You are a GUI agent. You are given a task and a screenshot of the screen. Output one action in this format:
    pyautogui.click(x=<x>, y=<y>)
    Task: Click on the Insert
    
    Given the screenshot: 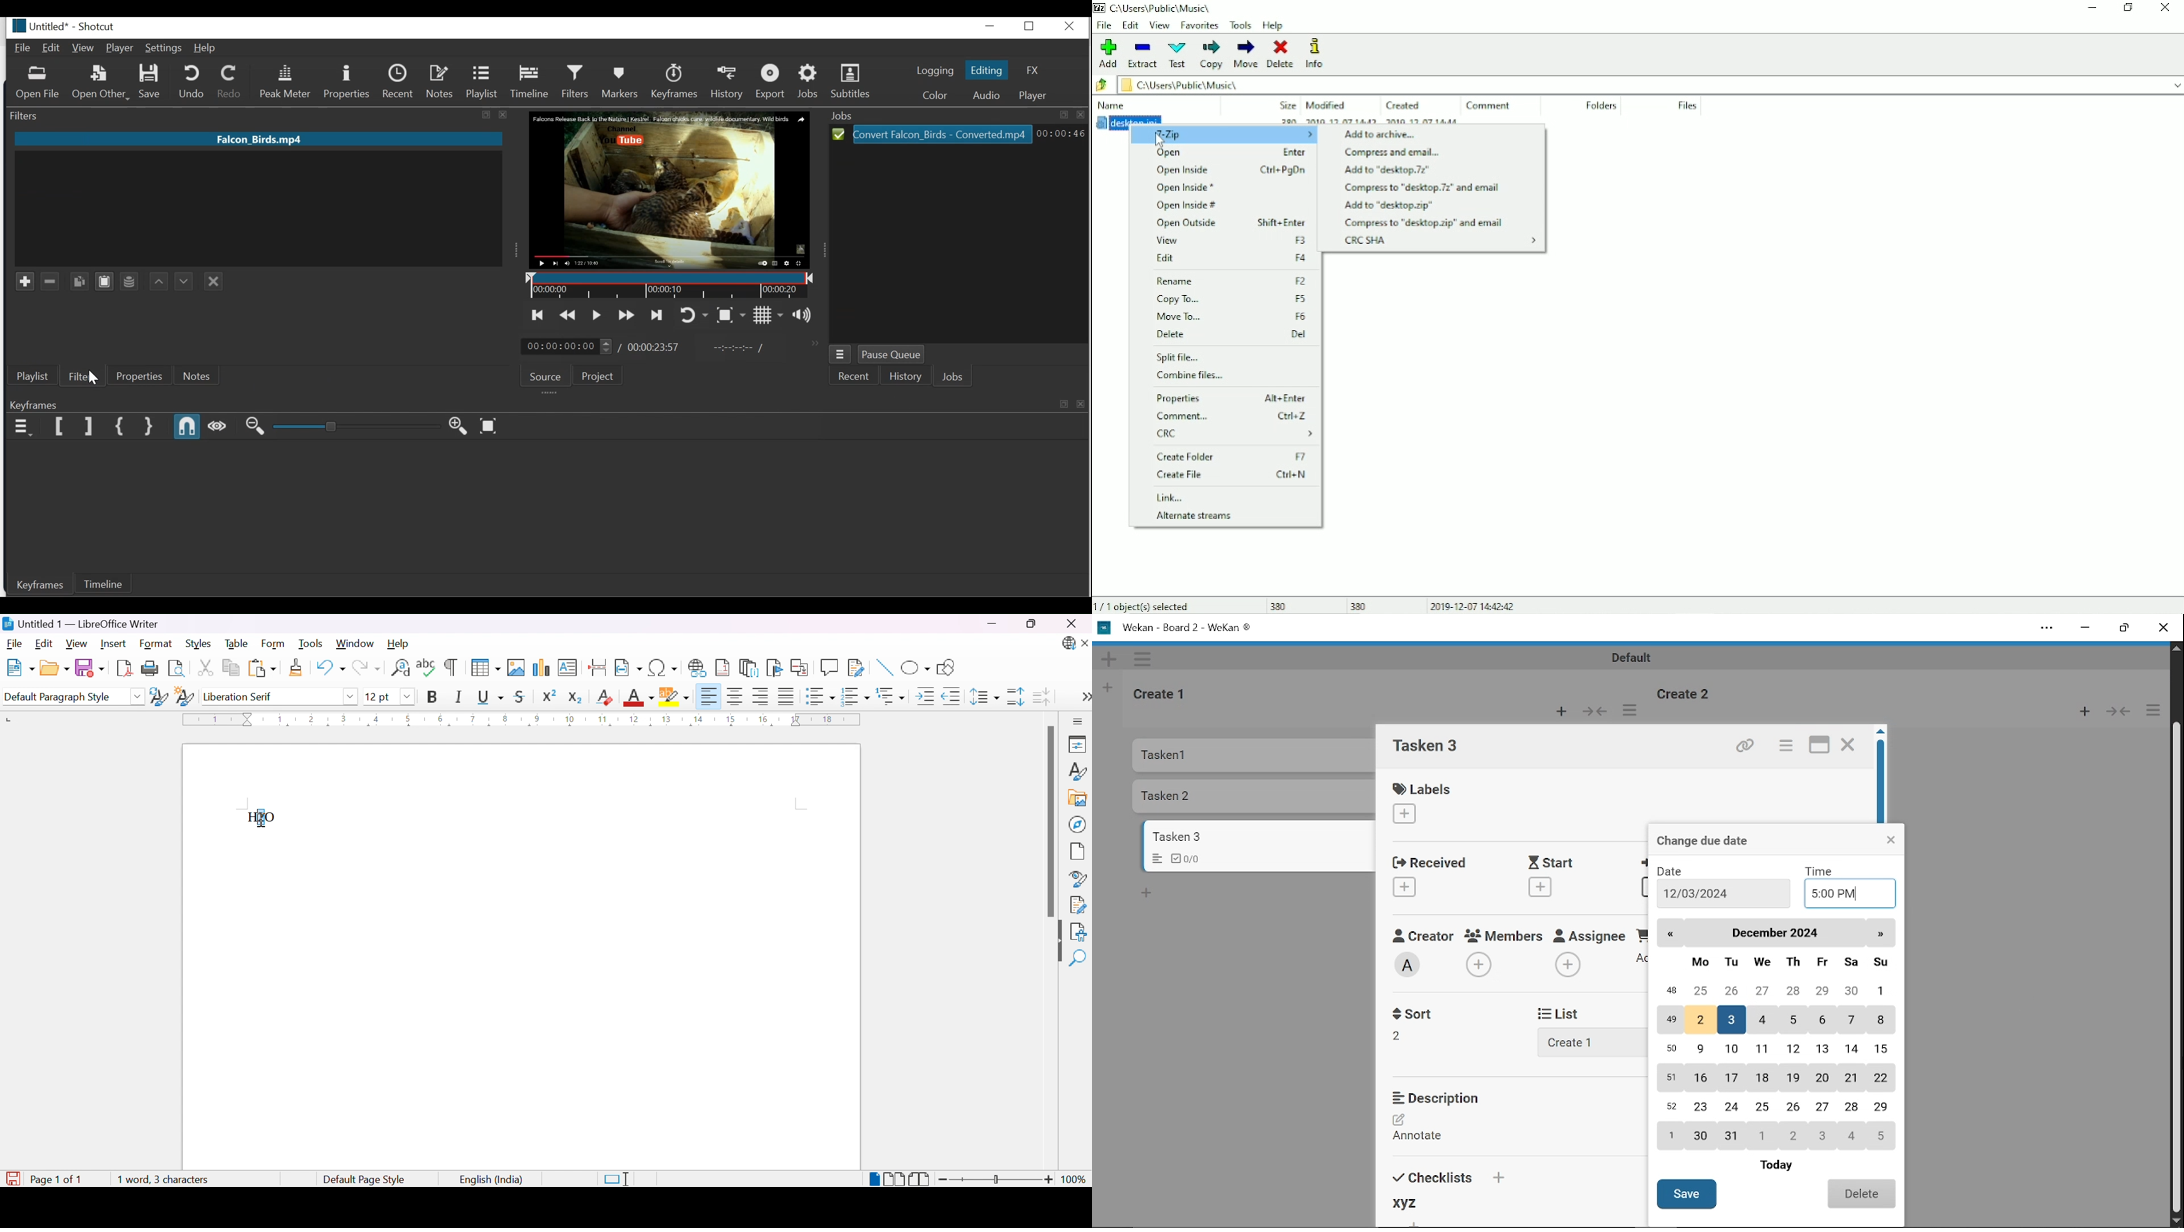 What is the action you would take?
    pyautogui.click(x=113, y=644)
    